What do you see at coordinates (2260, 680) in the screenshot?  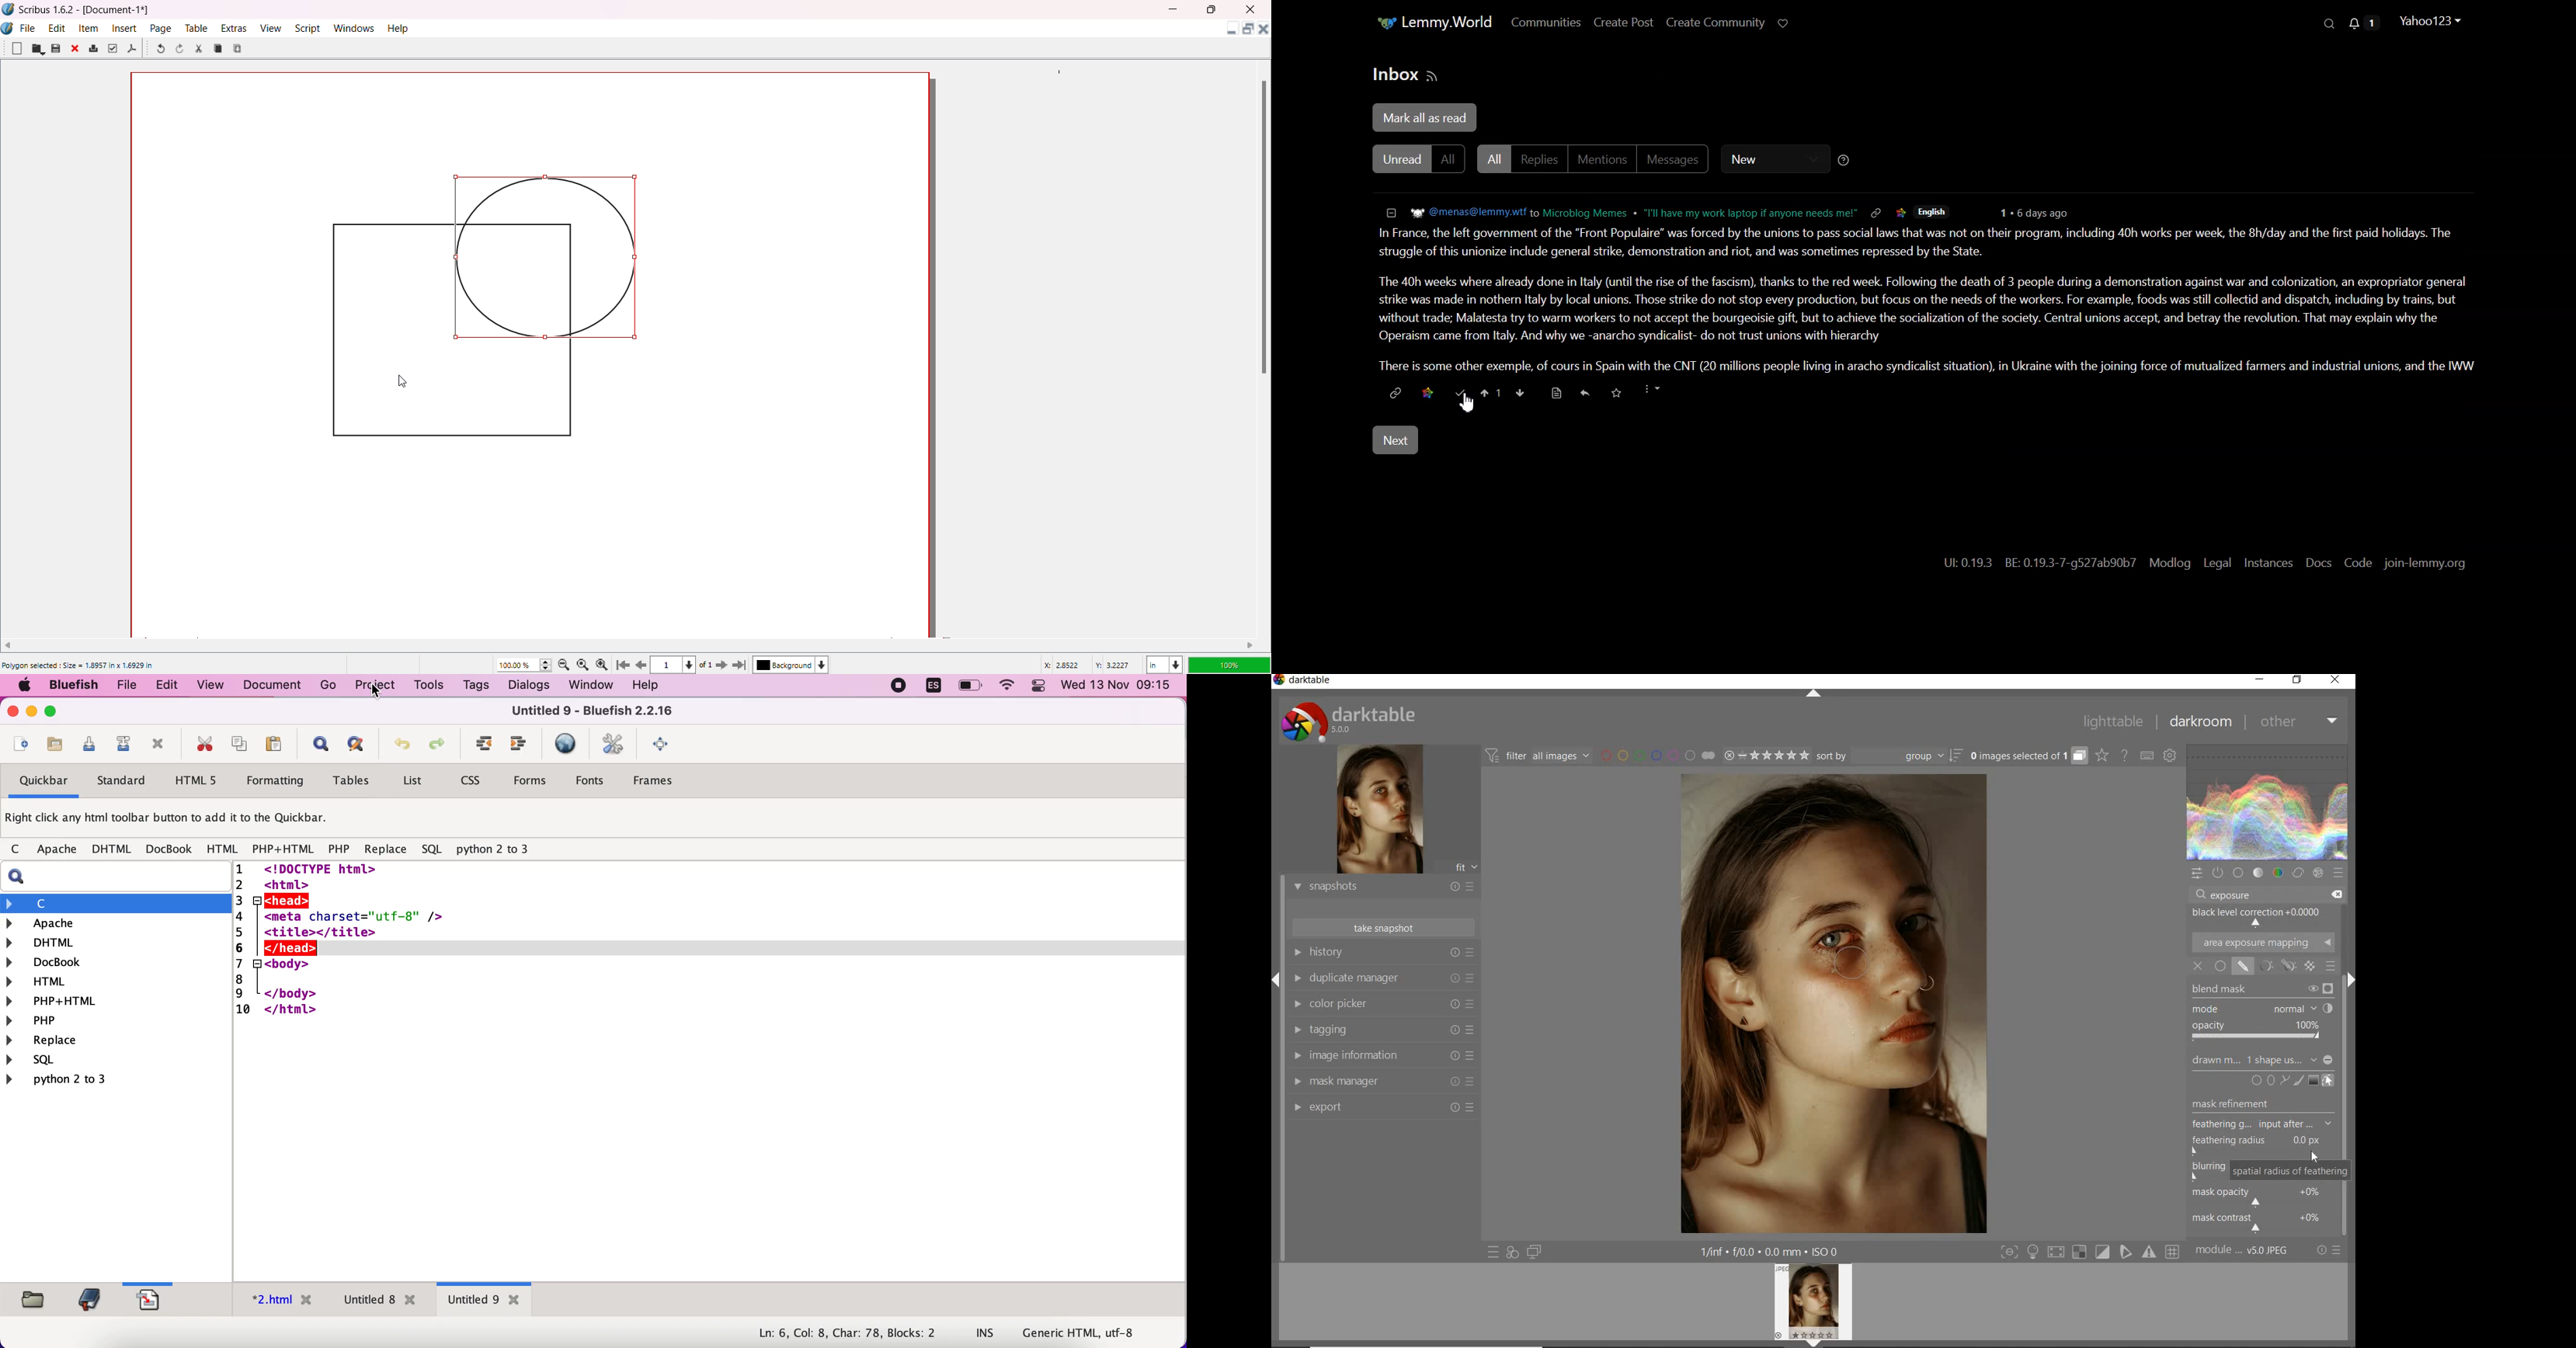 I see `minimize` at bounding box center [2260, 680].